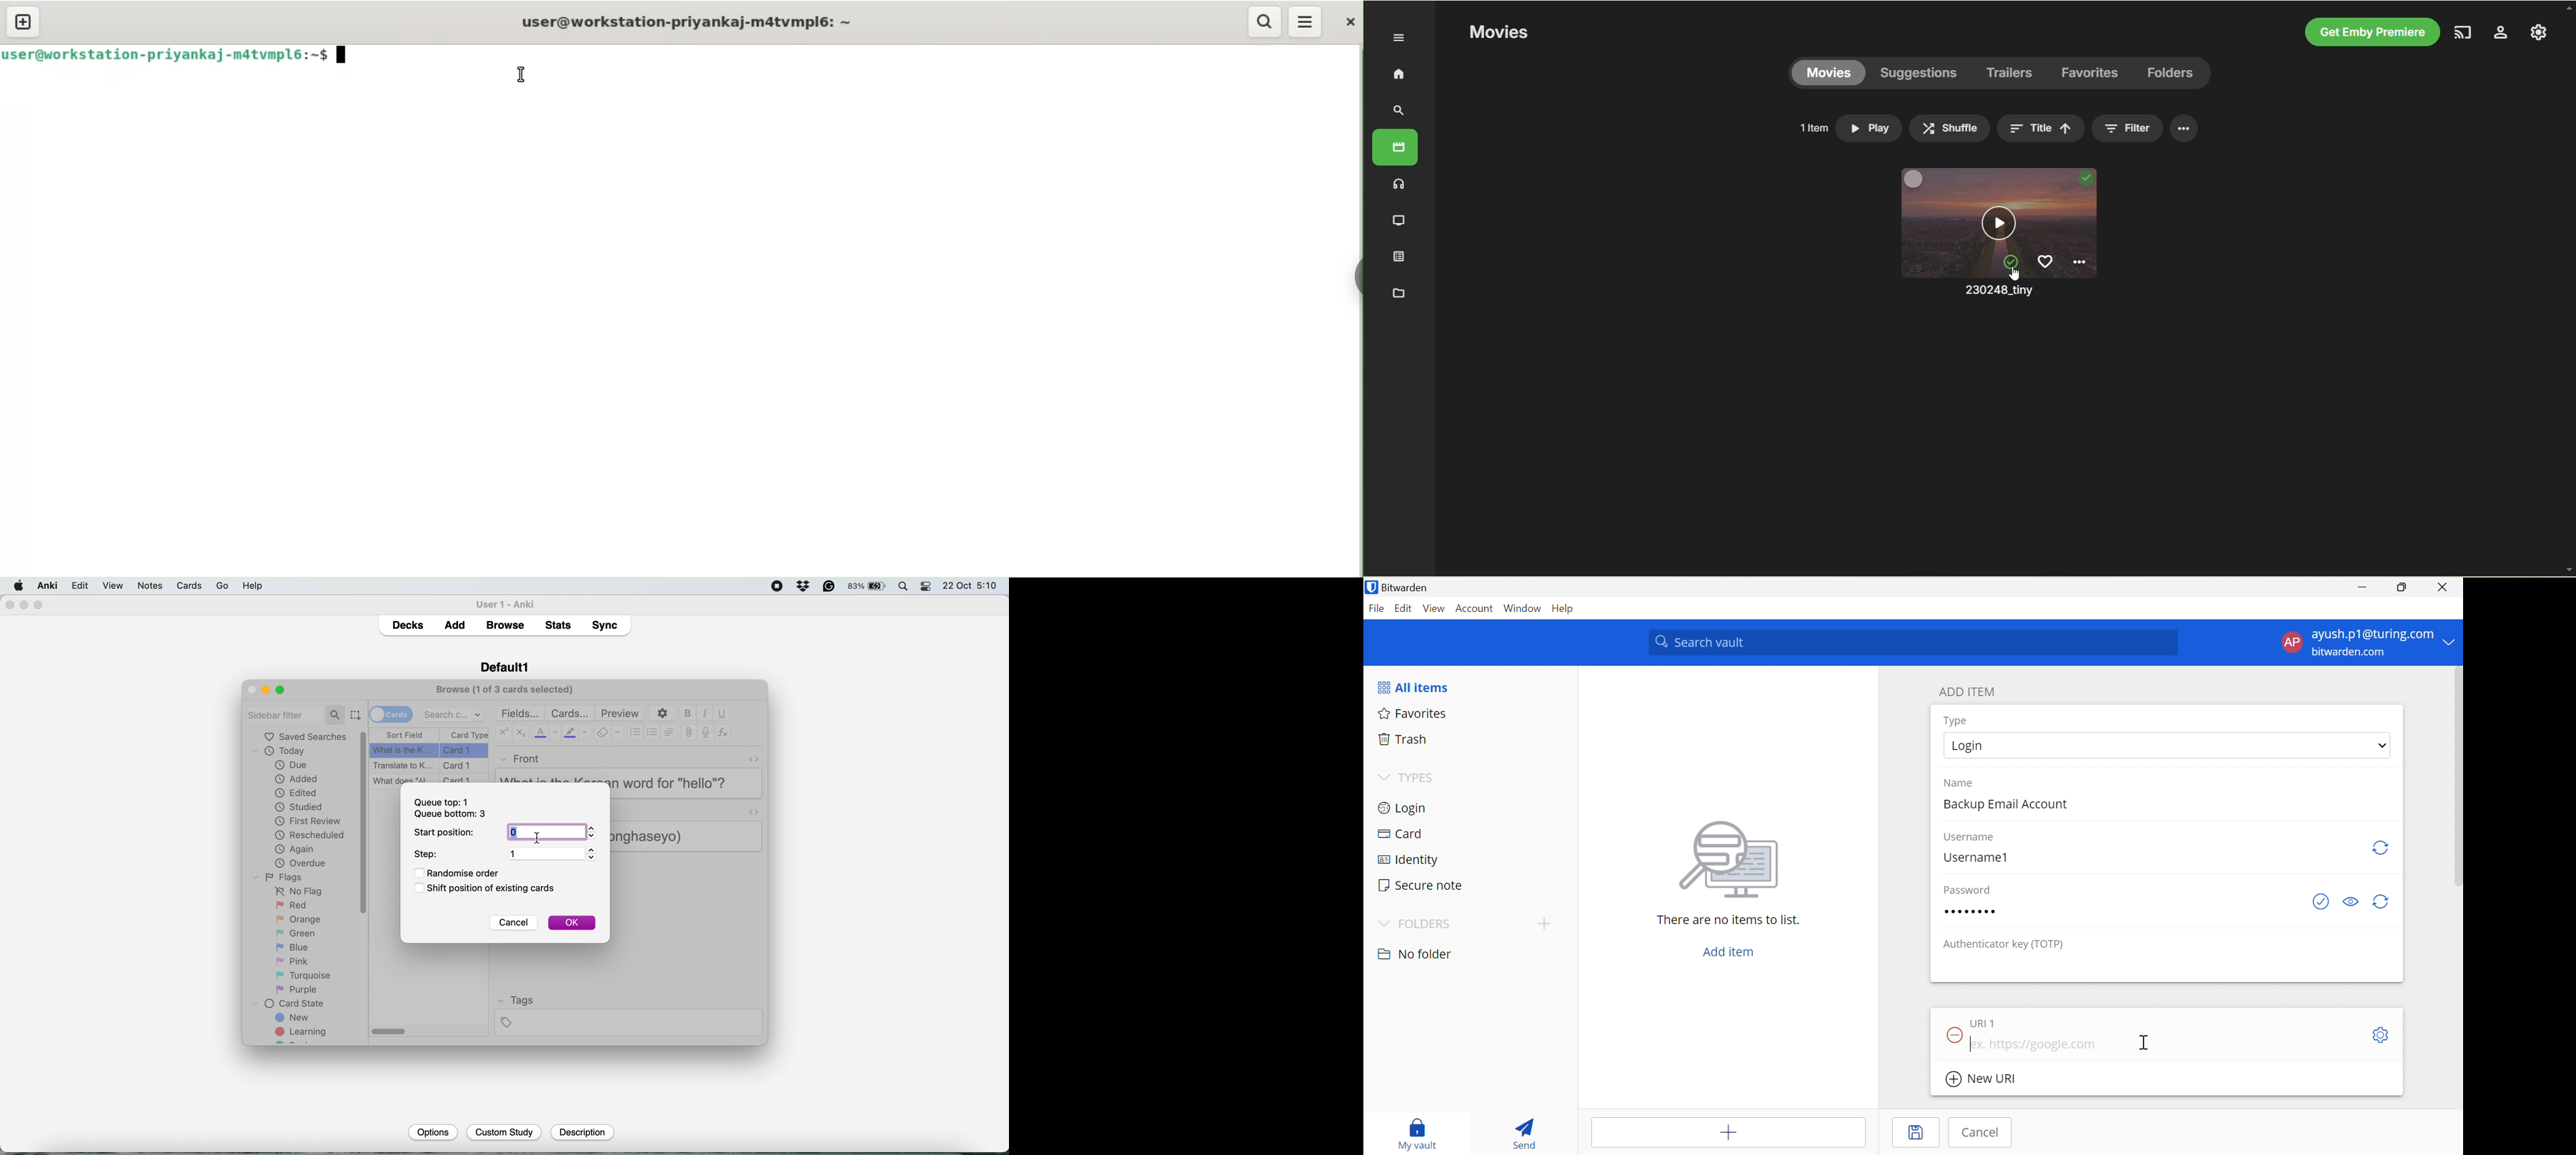 Image resolution: width=2576 pixels, height=1176 pixels. I want to click on anki, so click(49, 585).